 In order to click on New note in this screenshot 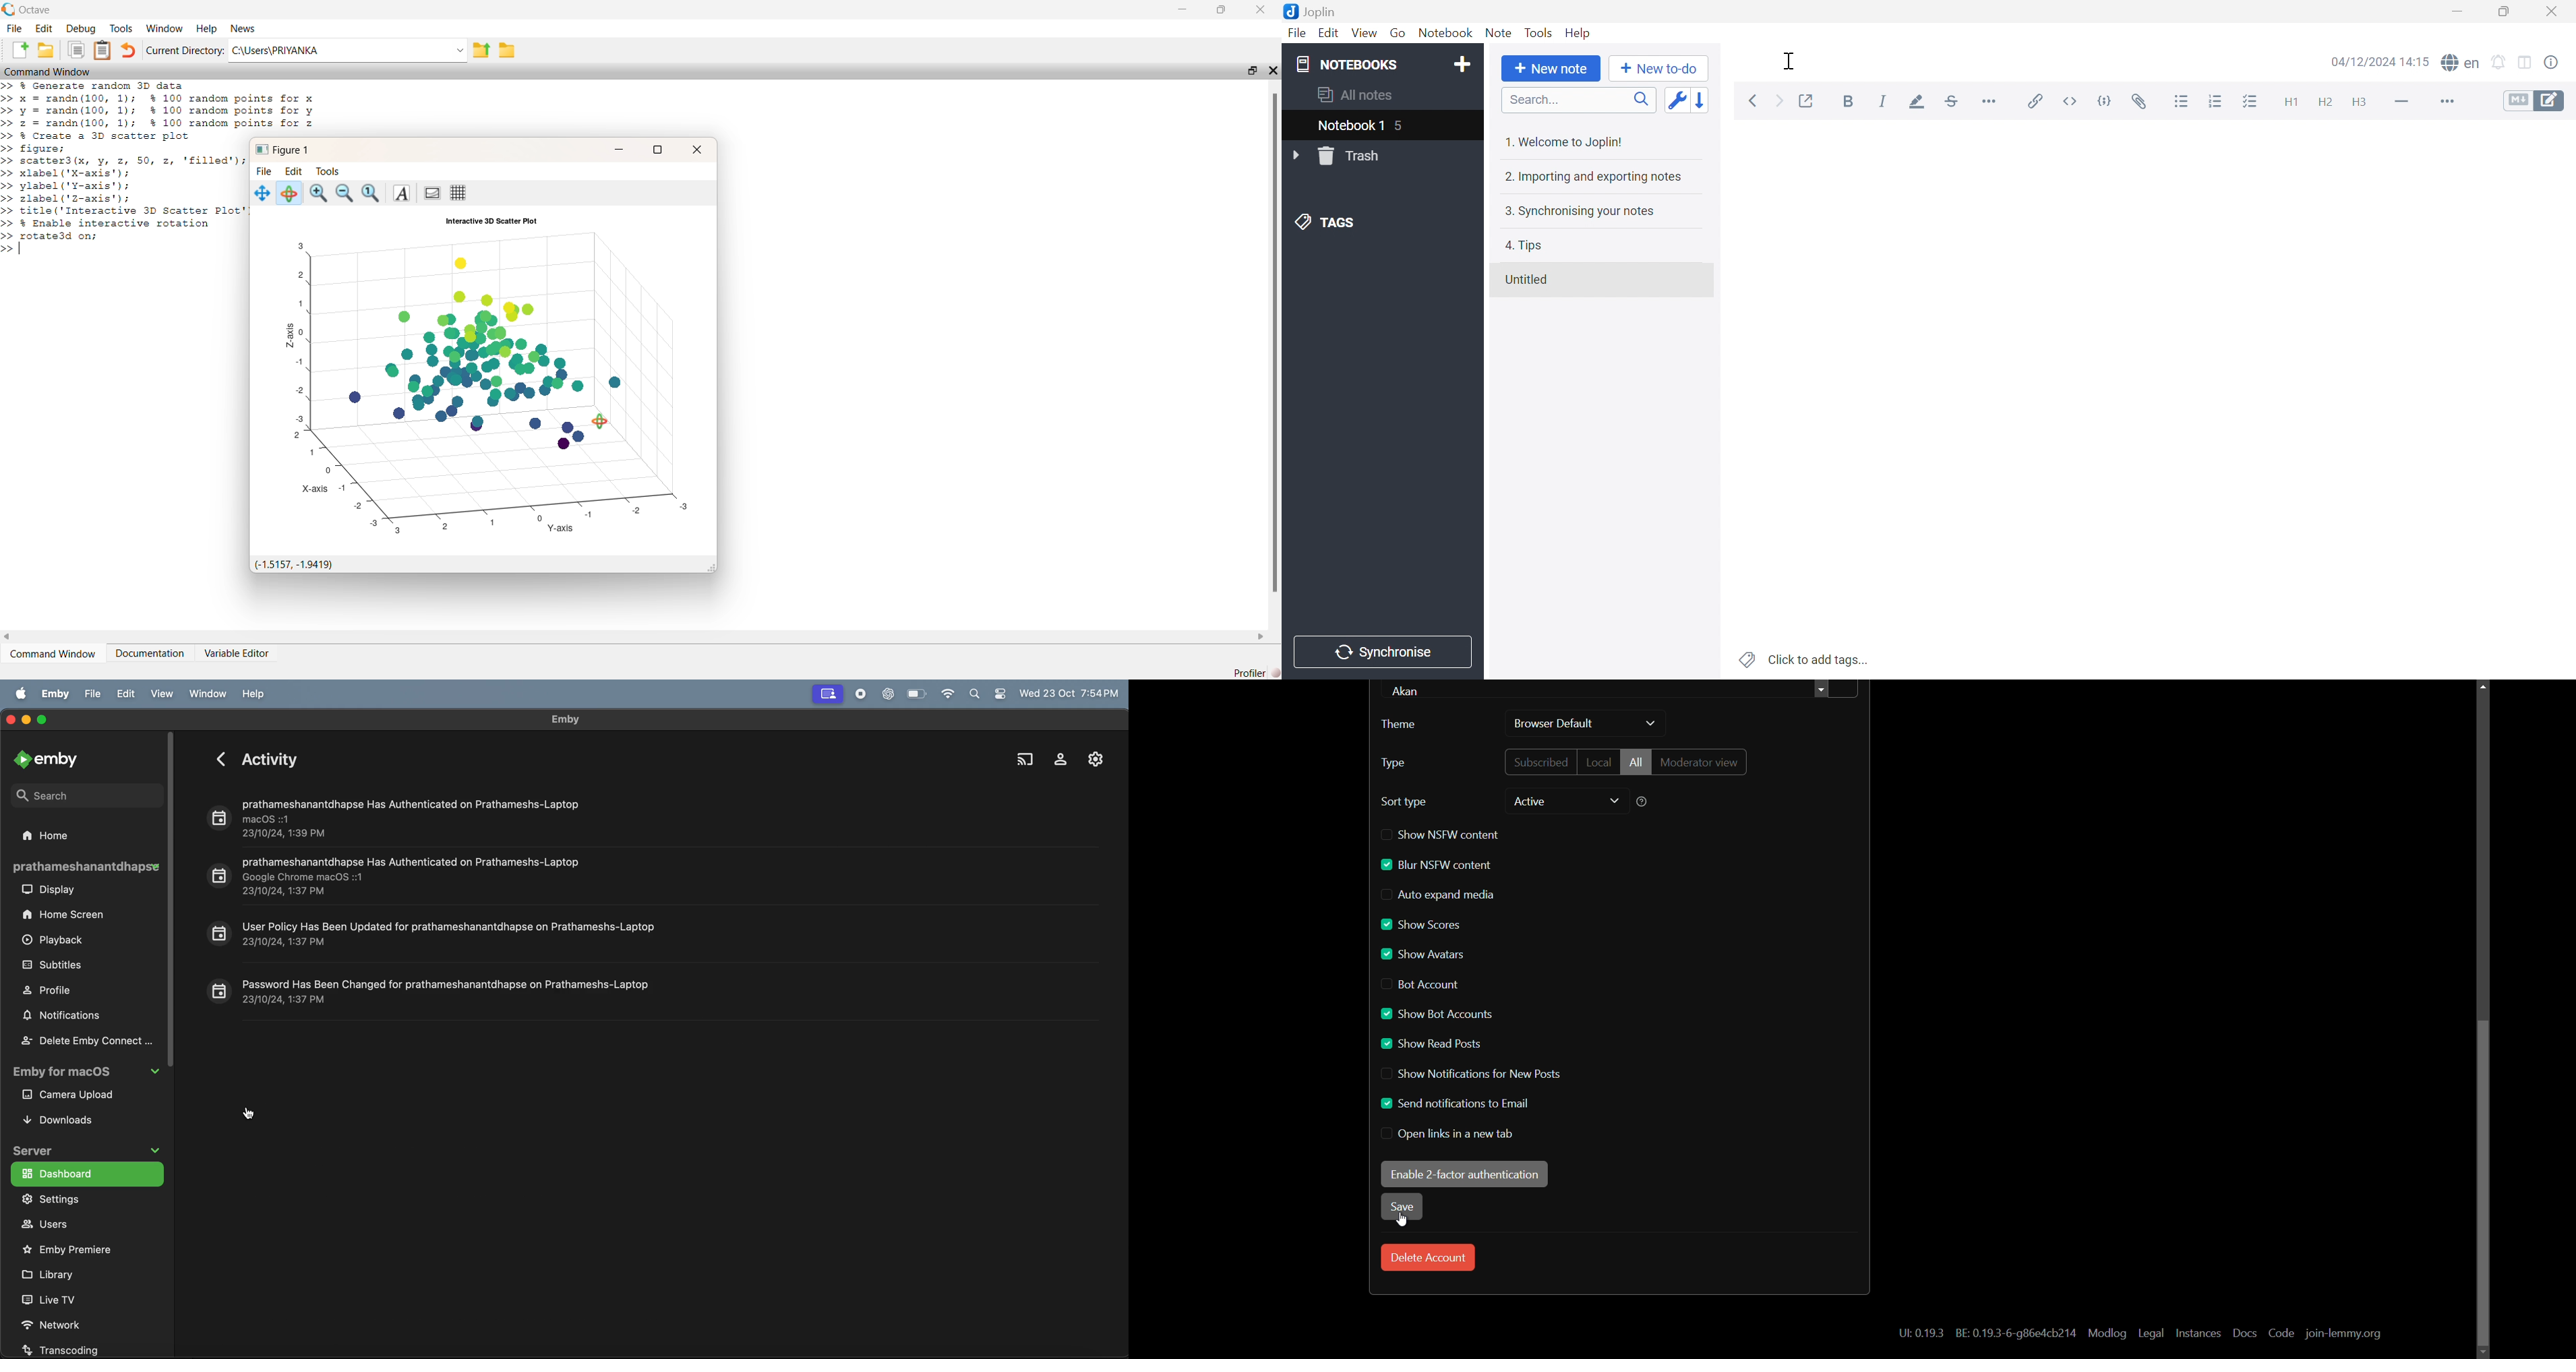, I will do `click(1551, 69)`.